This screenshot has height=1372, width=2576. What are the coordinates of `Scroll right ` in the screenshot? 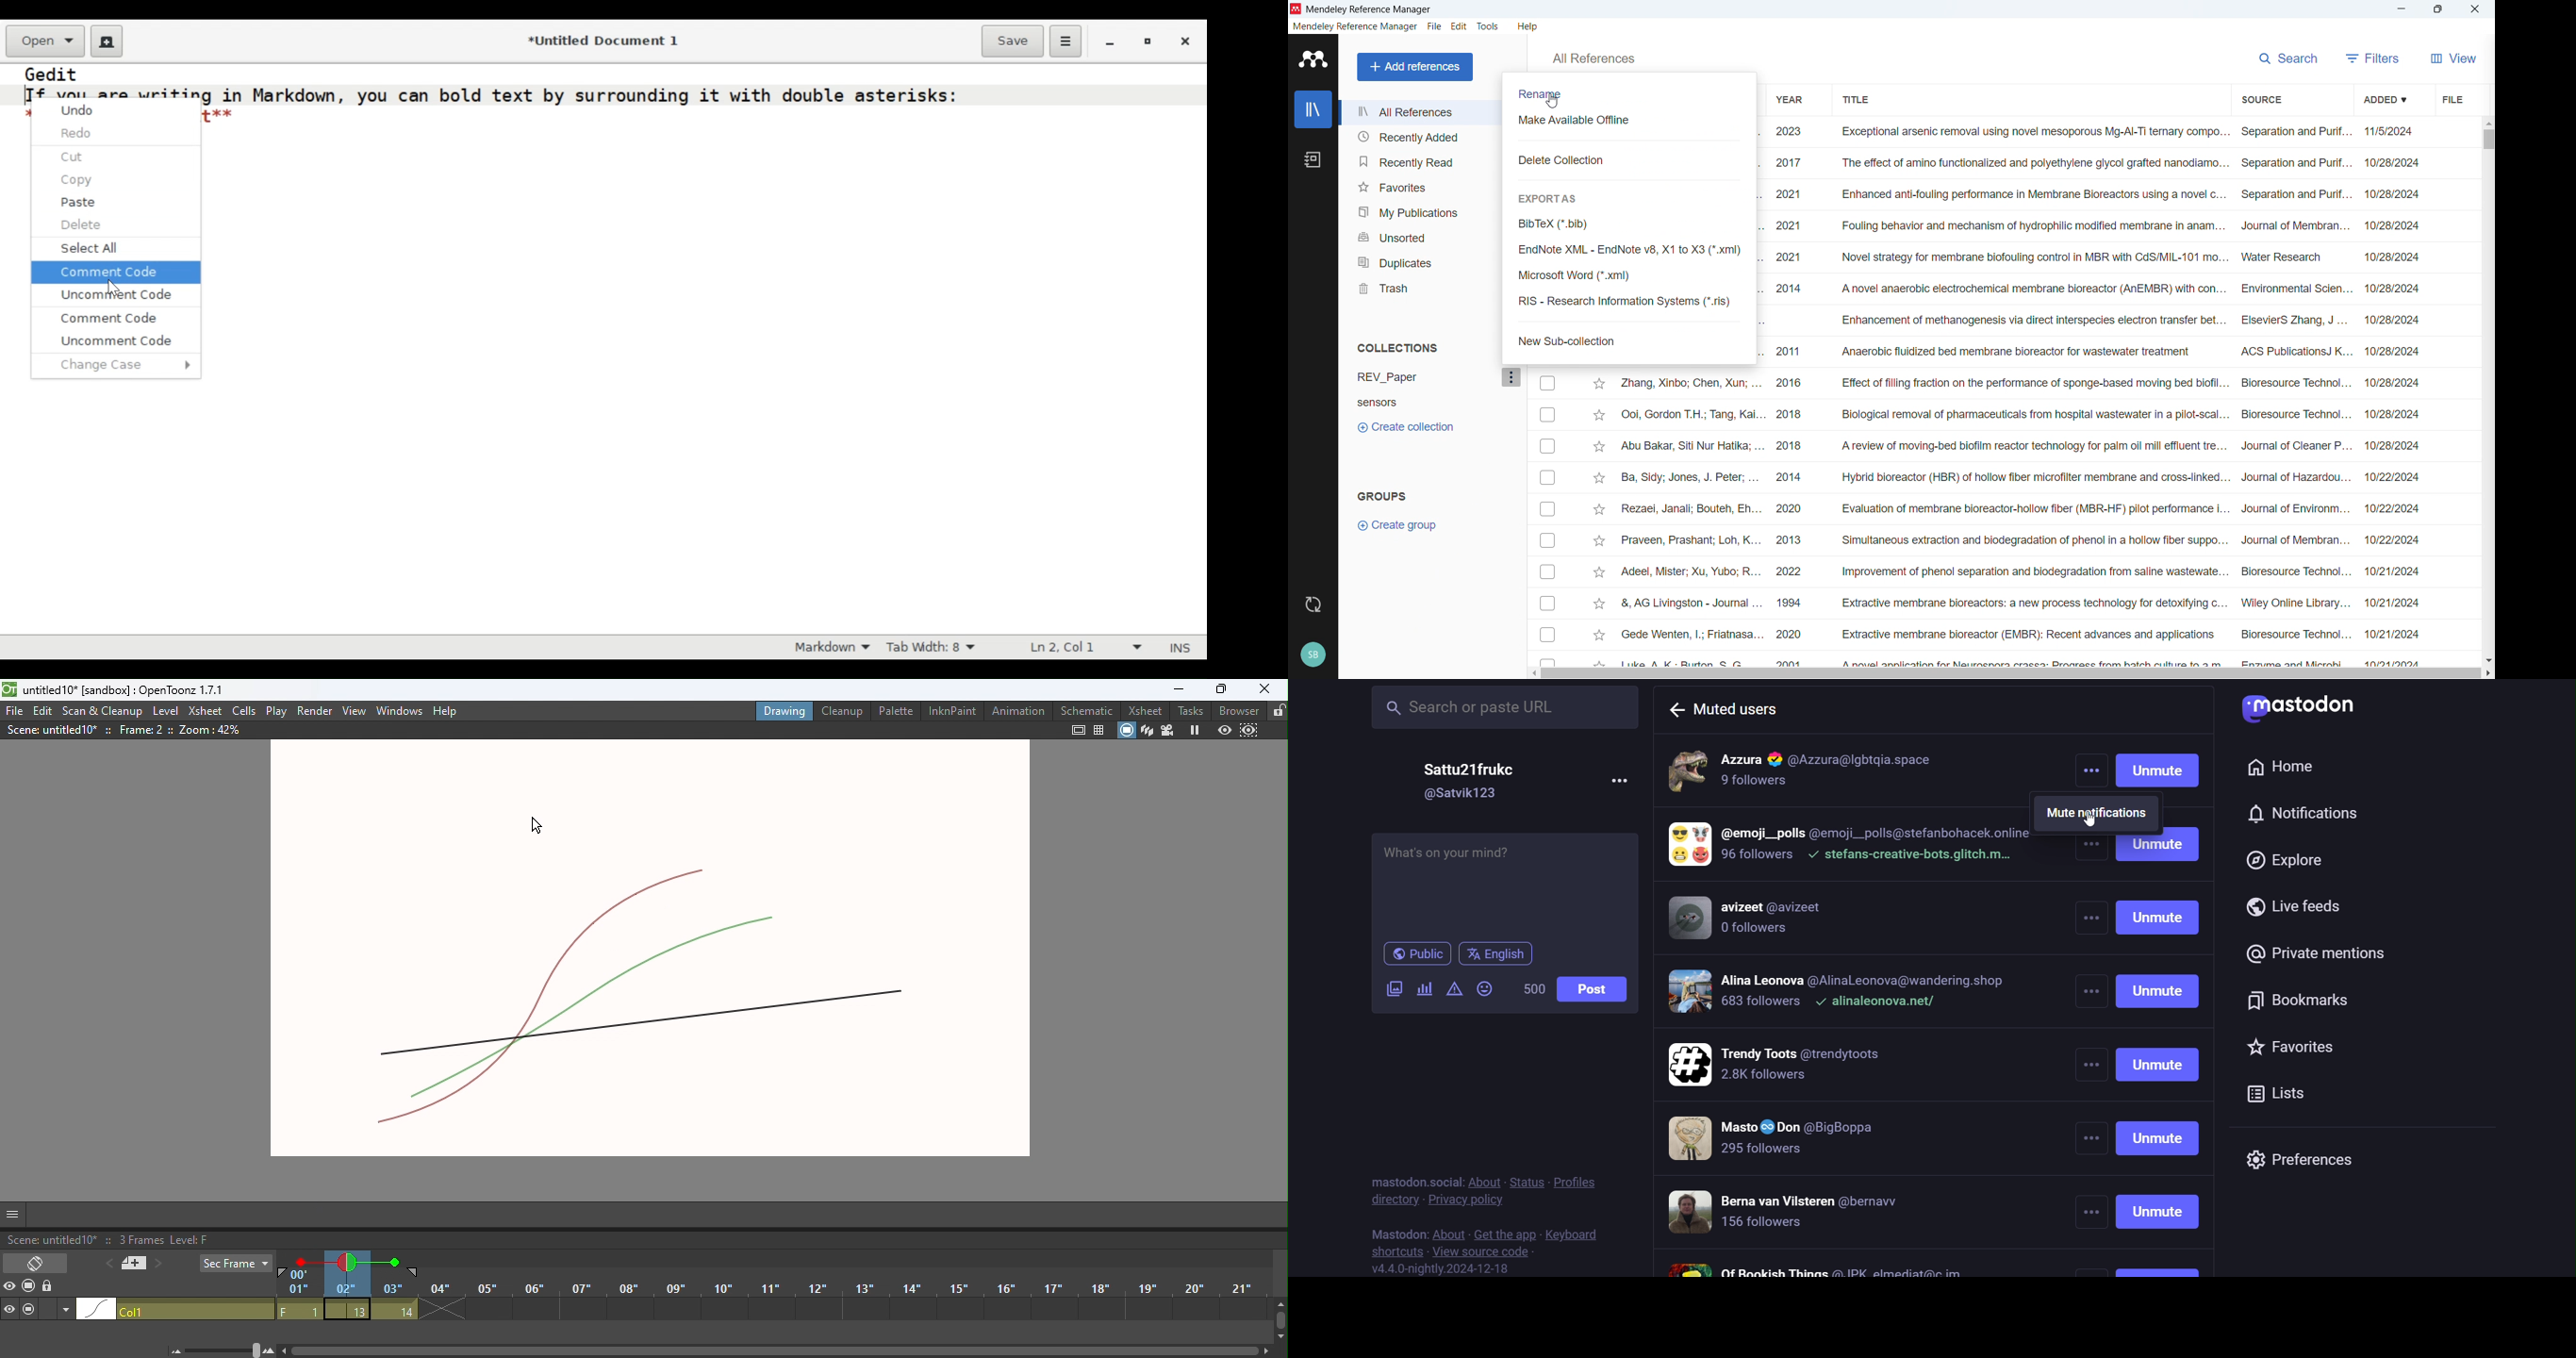 It's located at (2487, 673).